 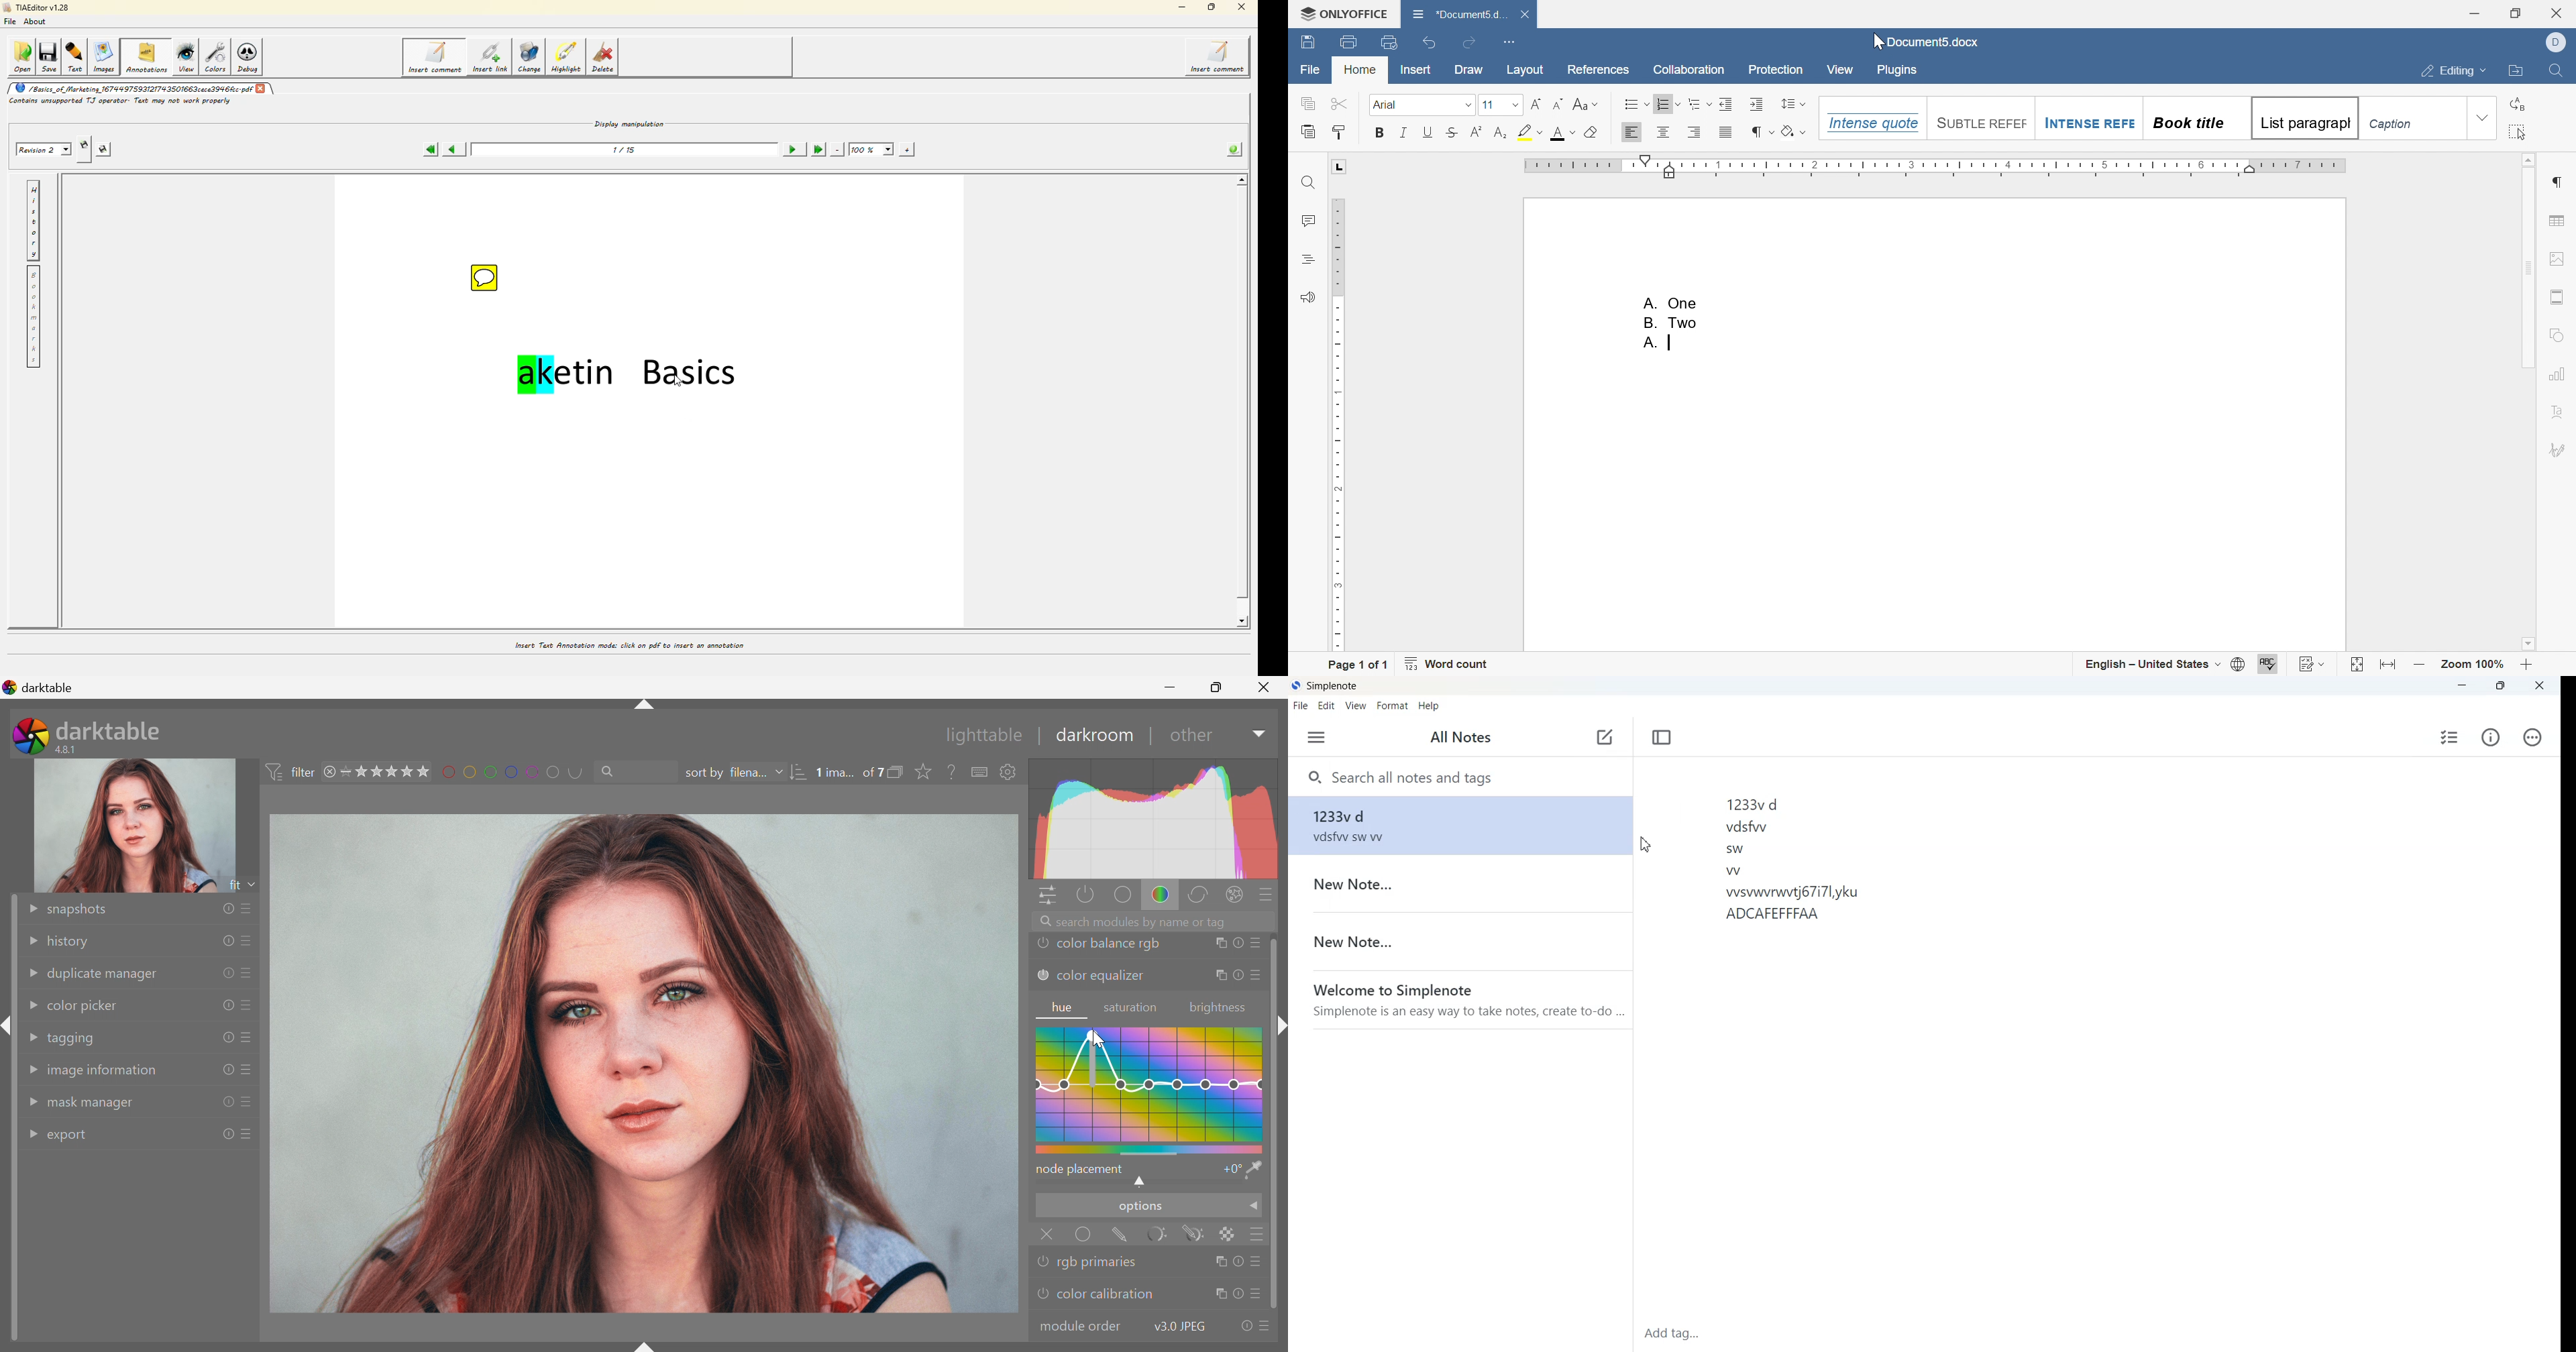 What do you see at coordinates (1138, 1208) in the screenshot?
I see `options` at bounding box center [1138, 1208].